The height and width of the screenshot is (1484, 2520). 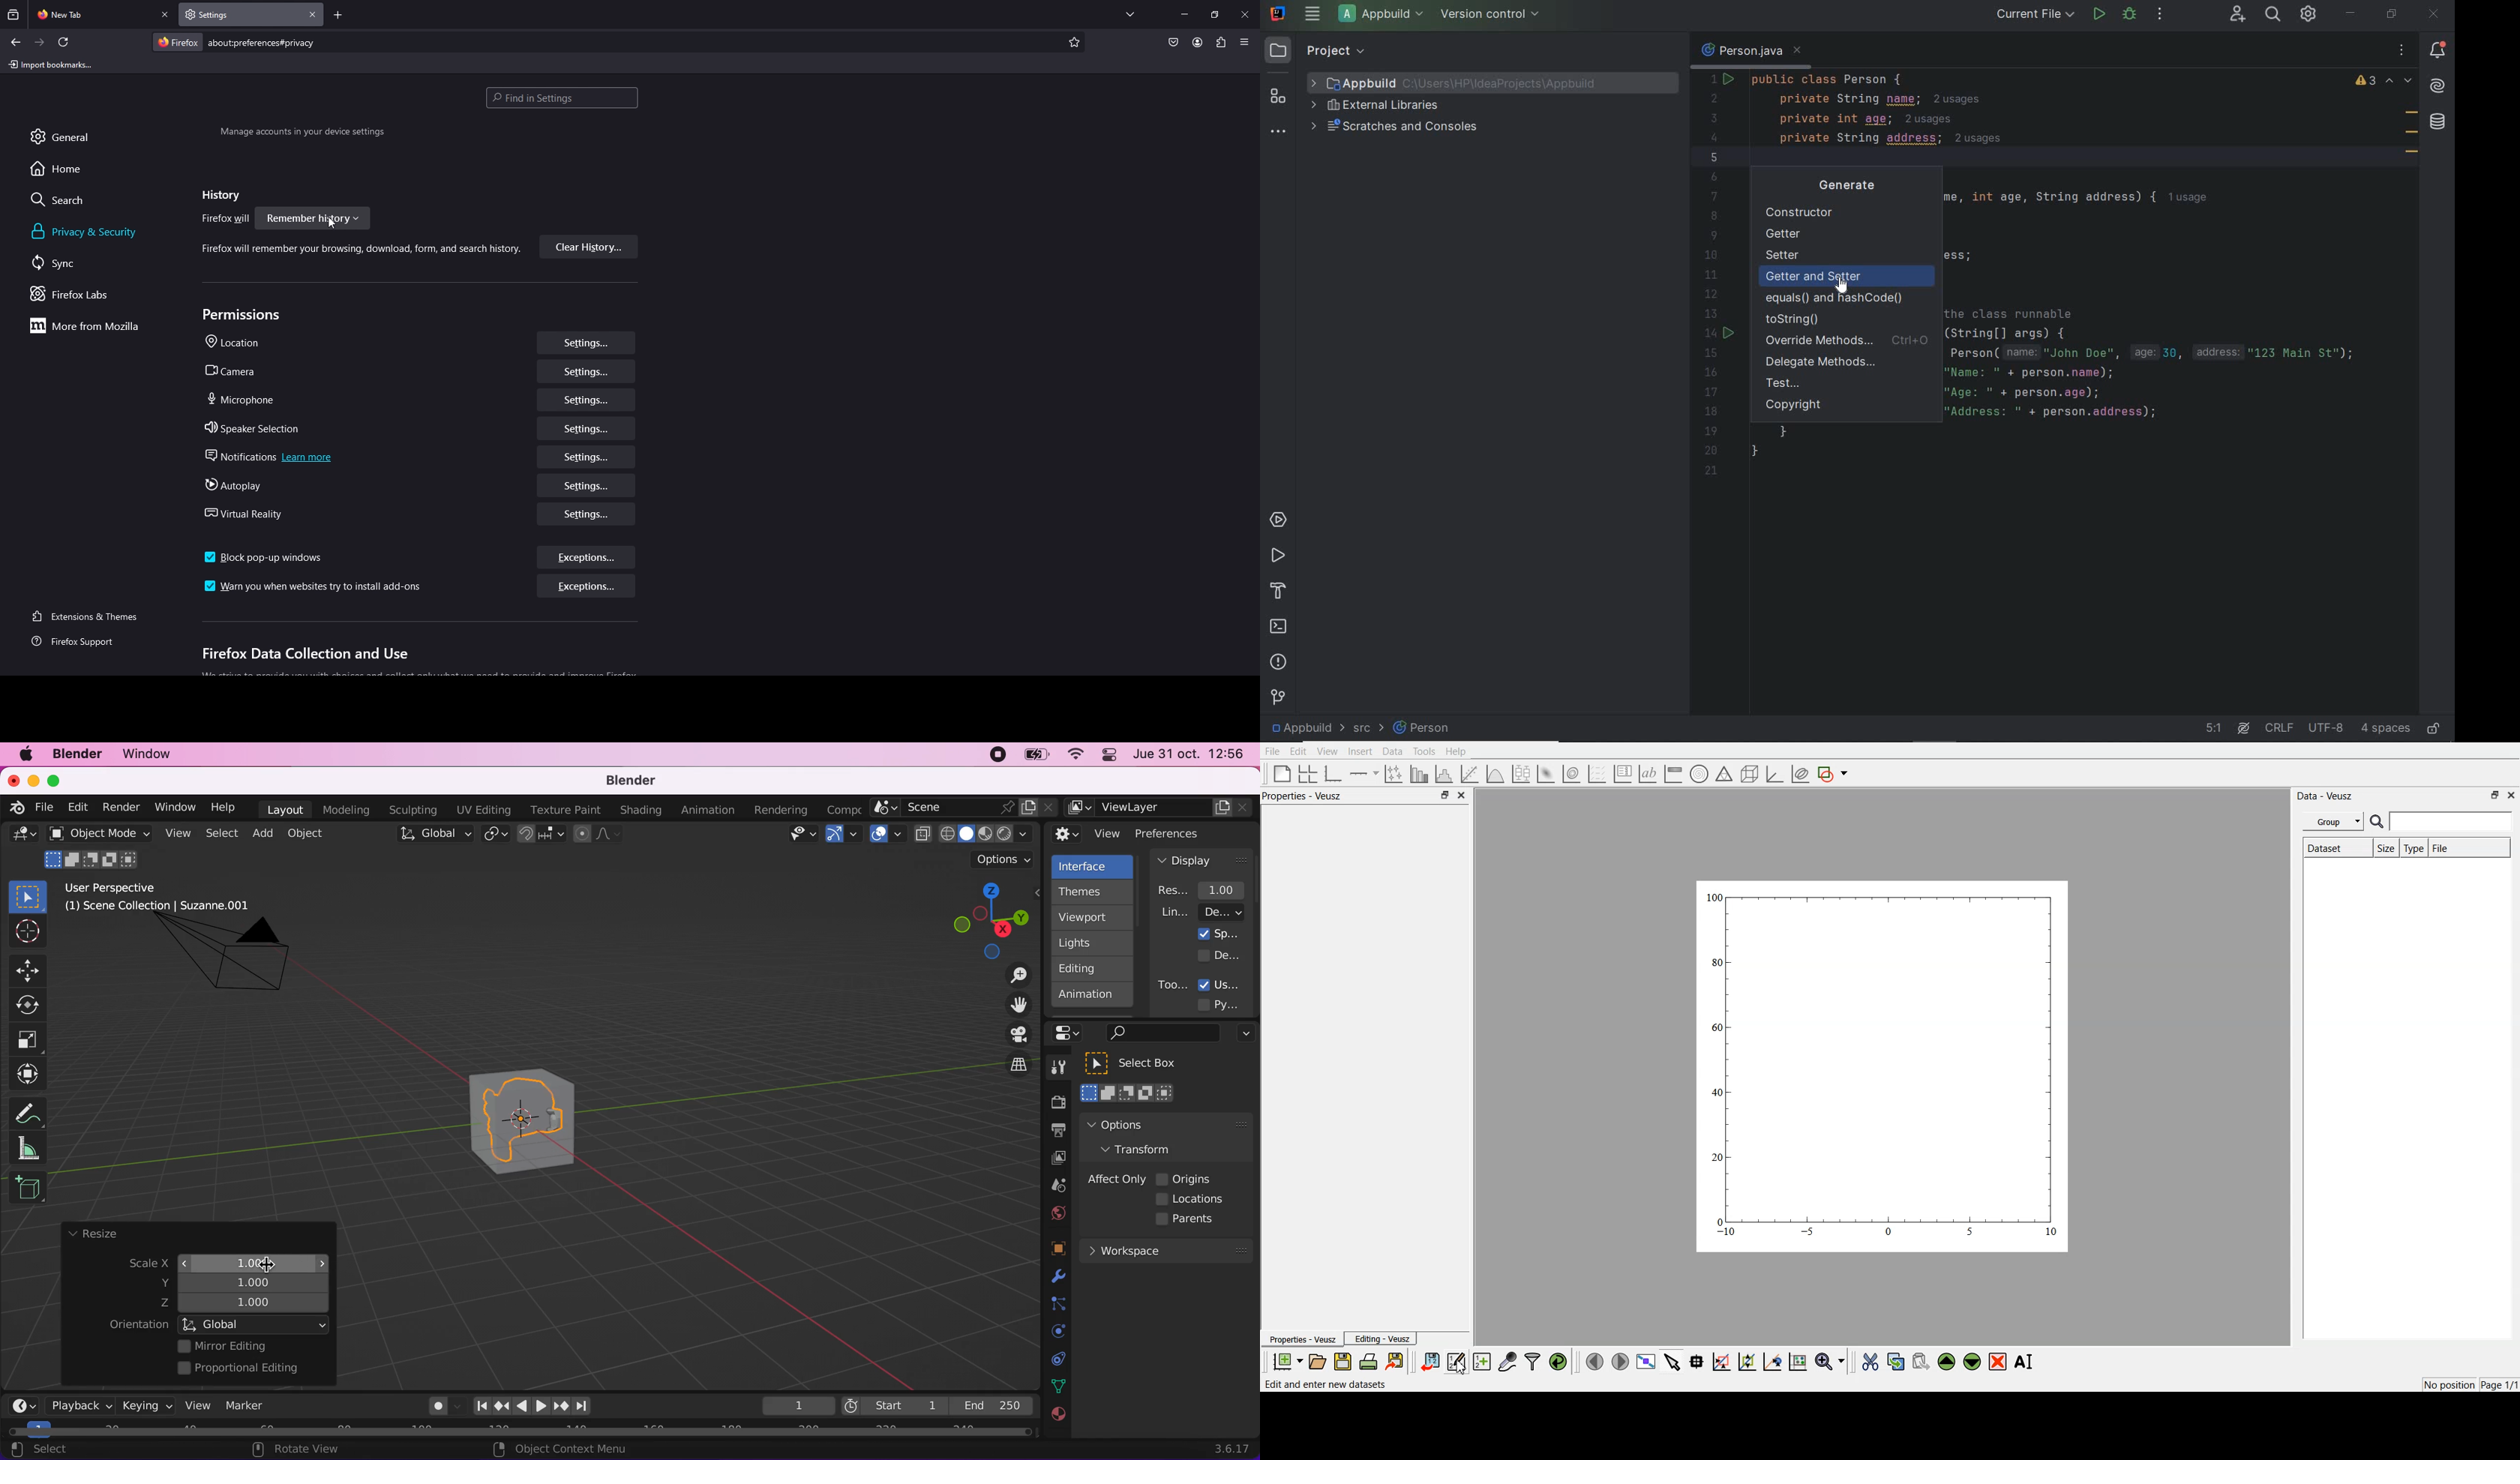 I want to click on refresh, so click(x=64, y=42).